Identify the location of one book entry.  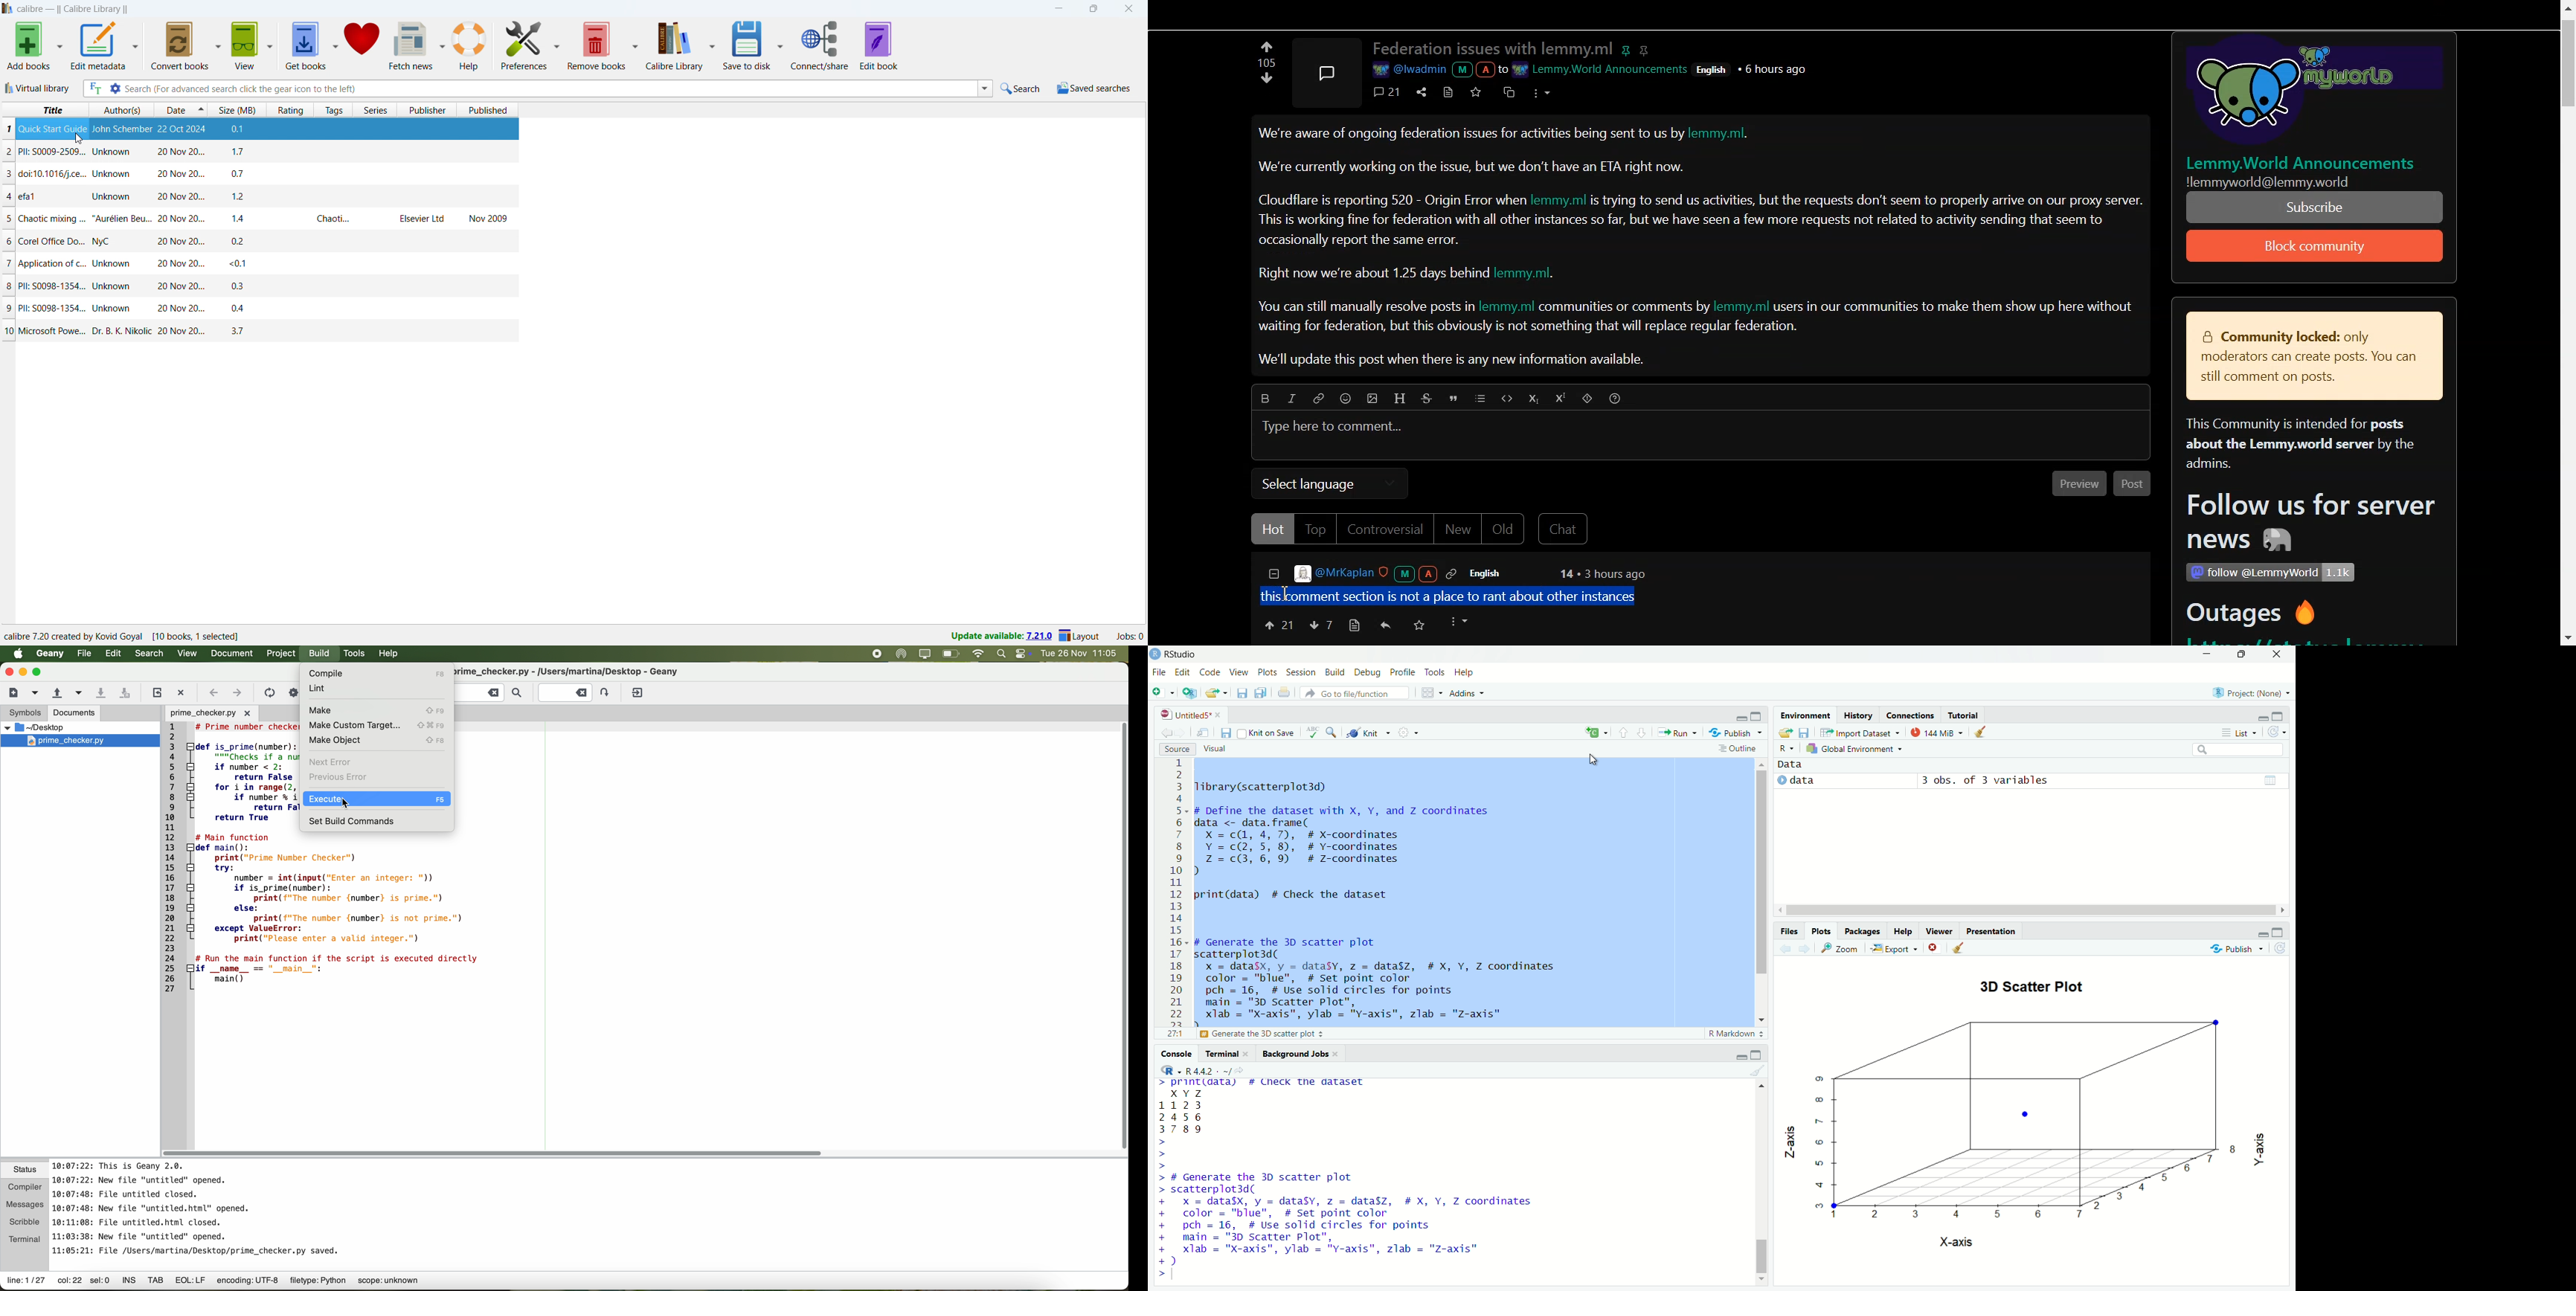
(260, 196).